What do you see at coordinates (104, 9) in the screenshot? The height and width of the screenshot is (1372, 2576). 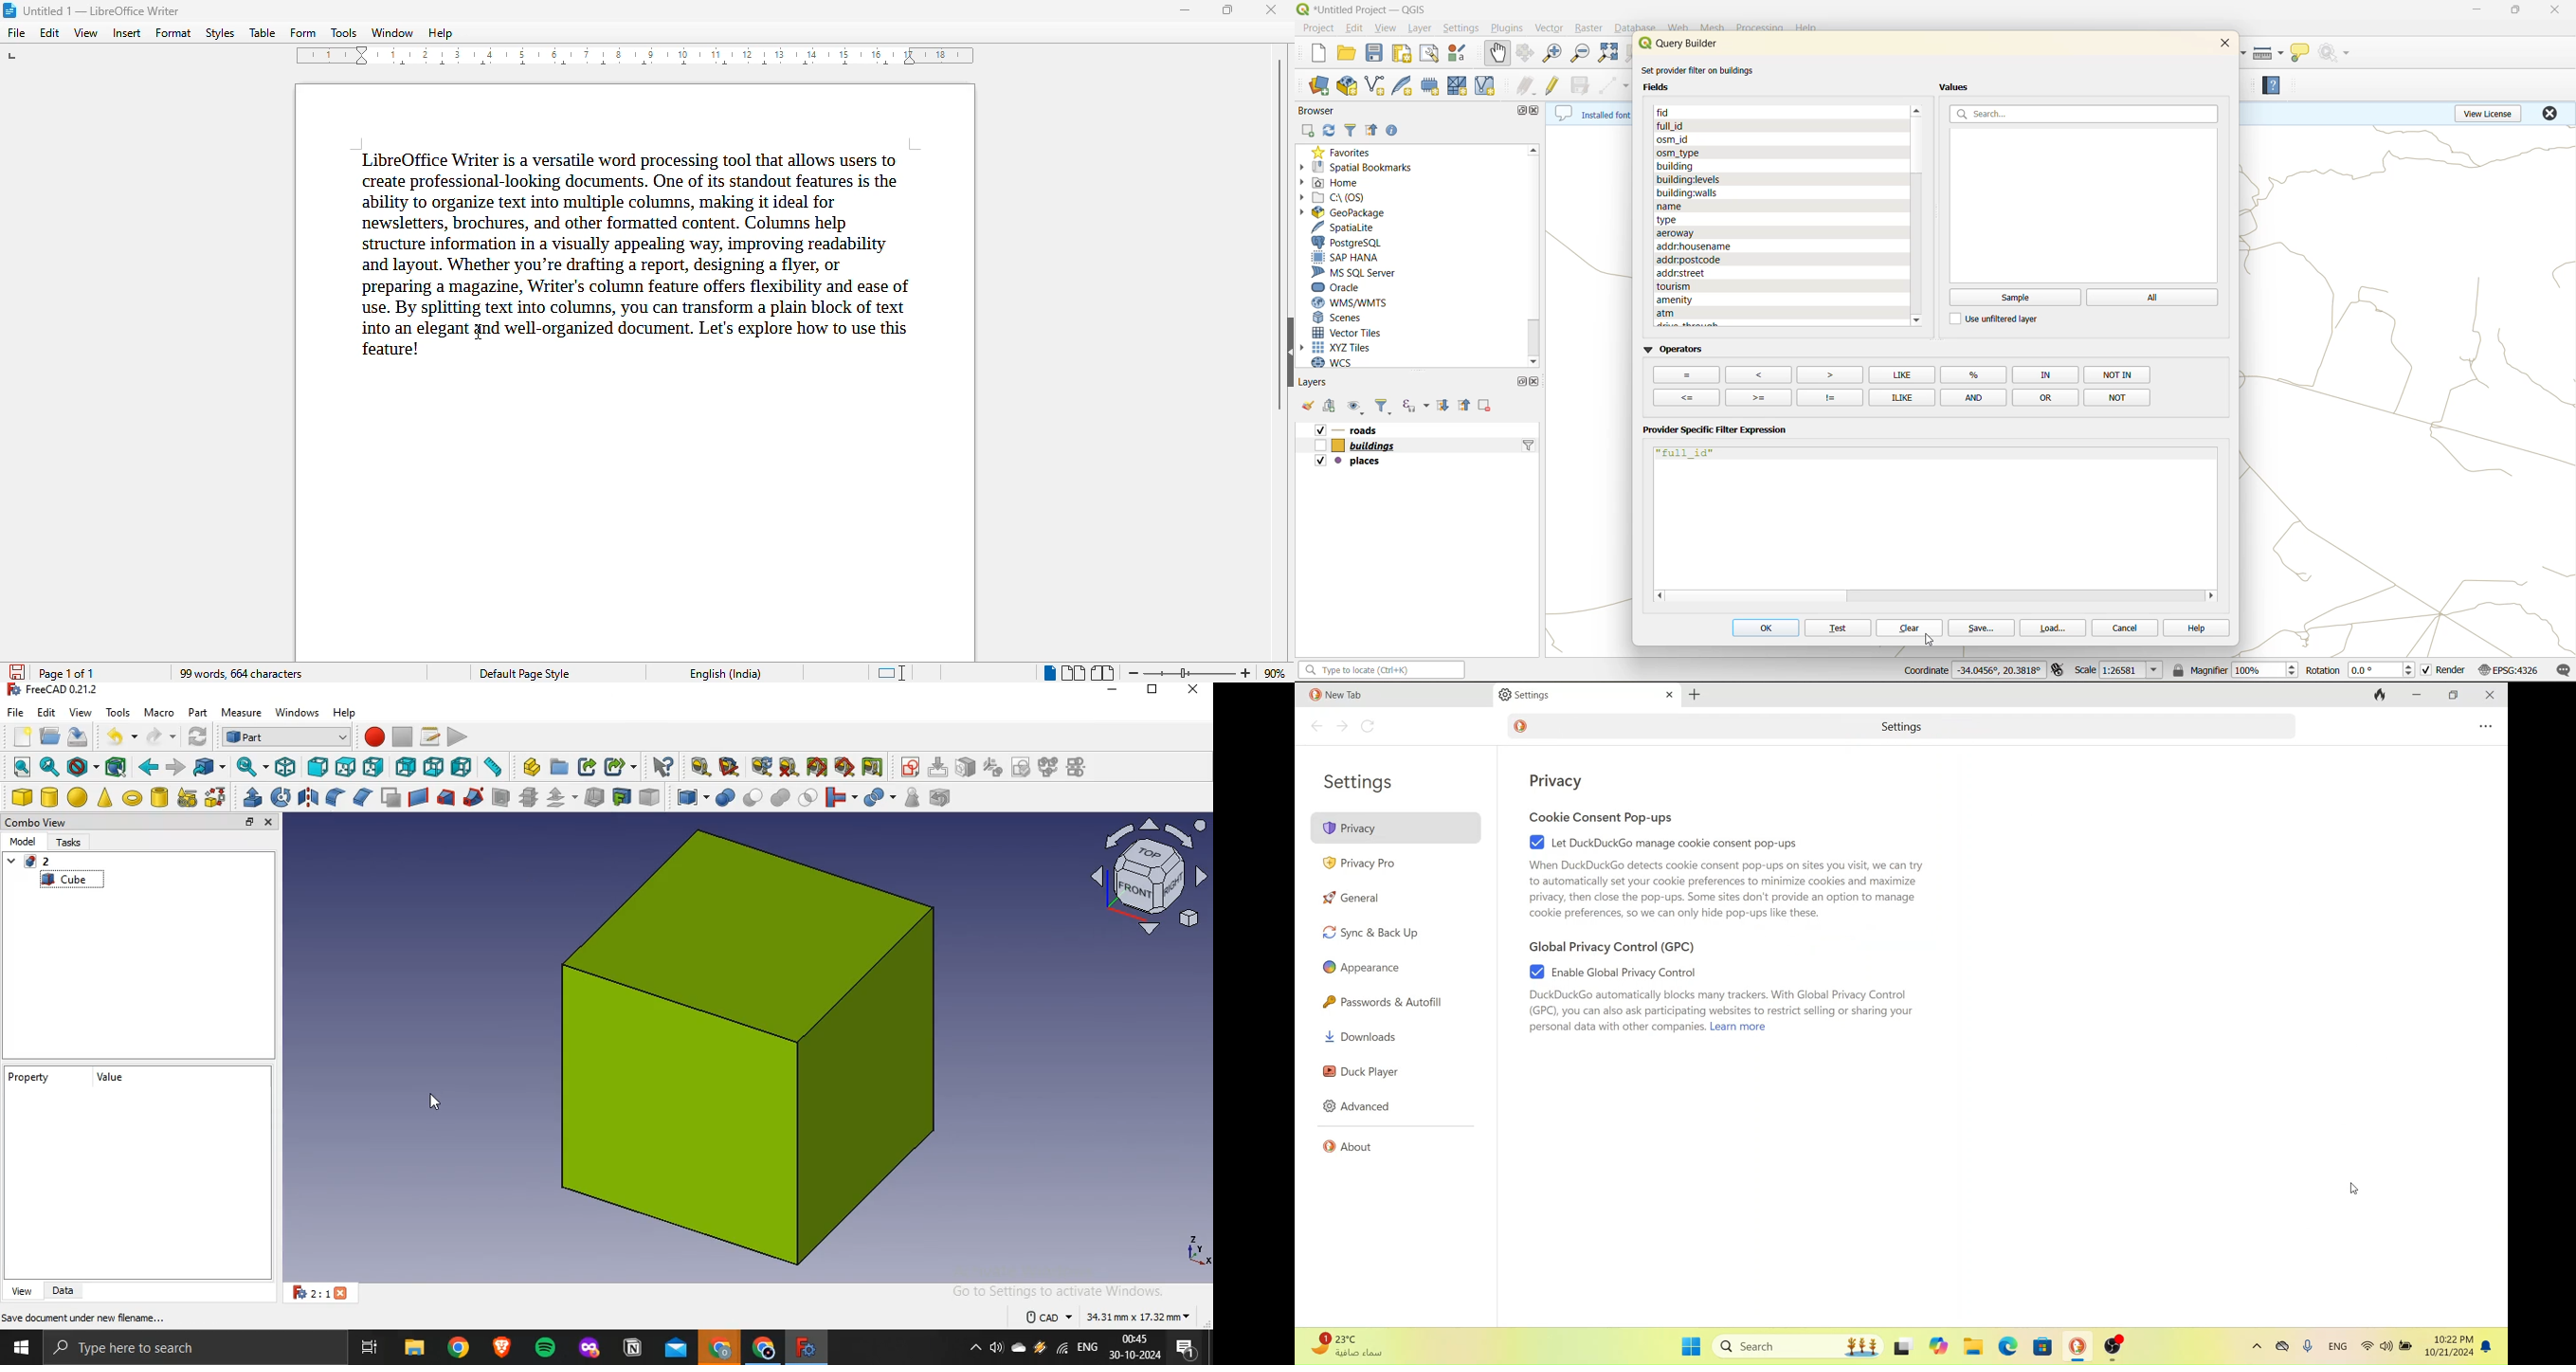 I see `Untitled 1 -- LibreOffice Writer` at bounding box center [104, 9].